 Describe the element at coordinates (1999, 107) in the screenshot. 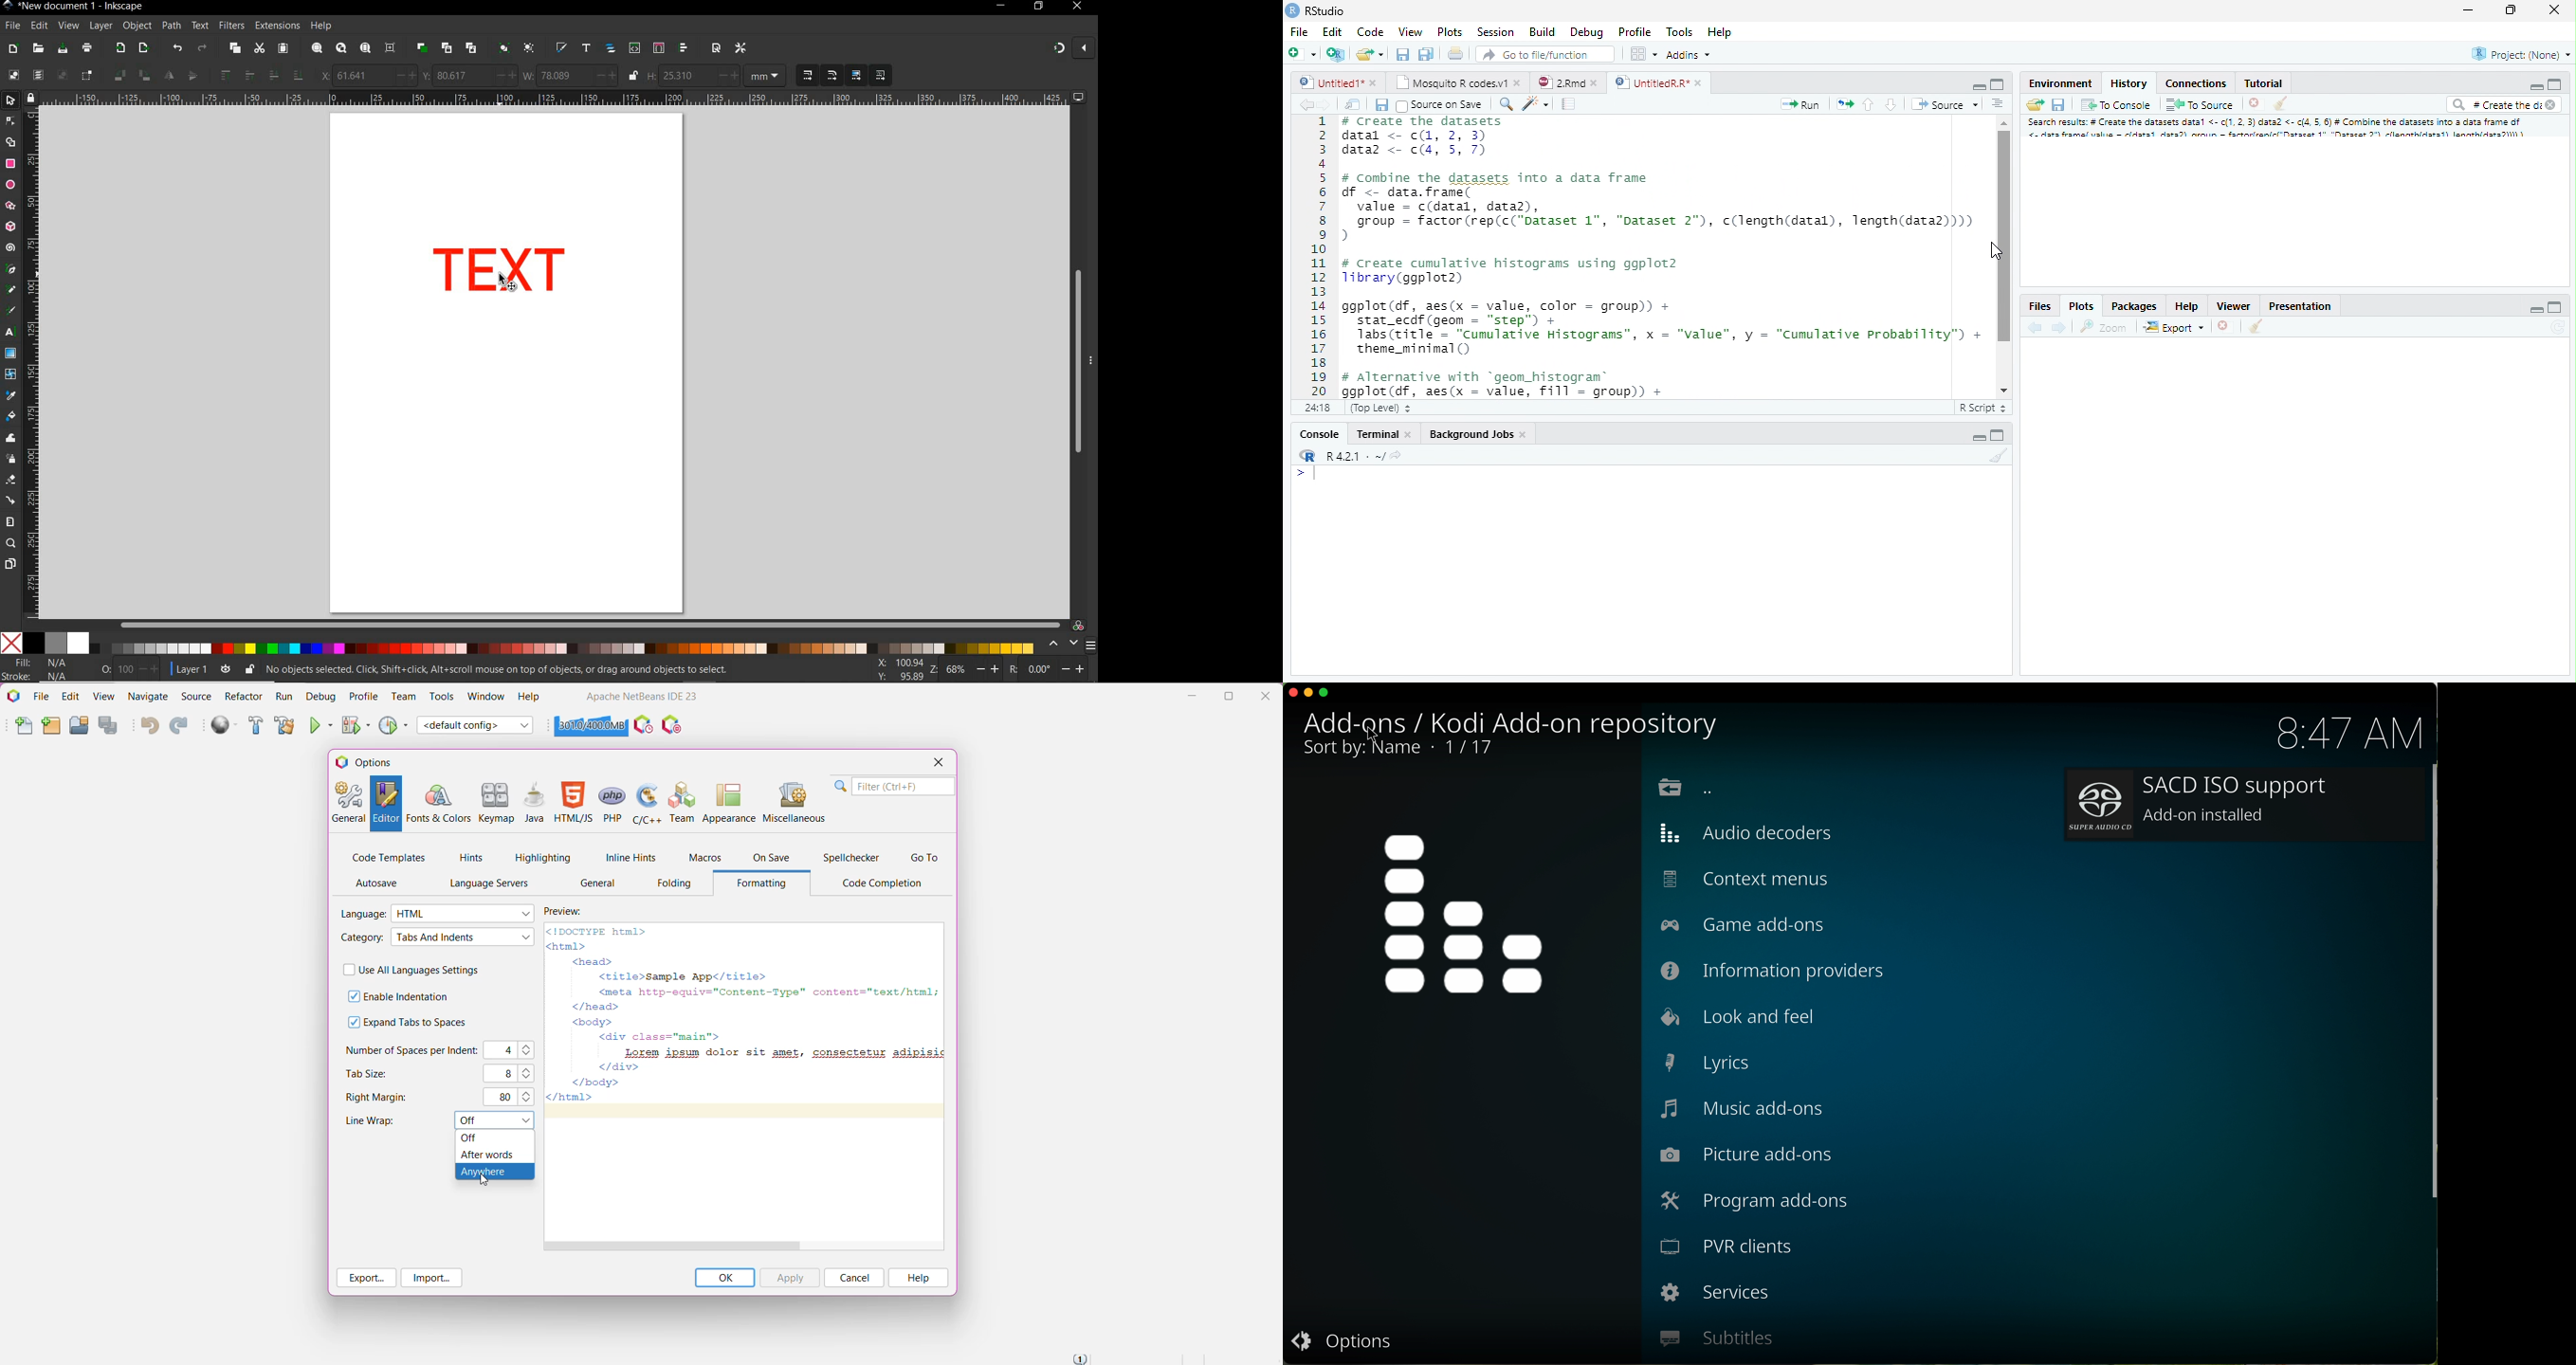

I see `Alignment` at that location.